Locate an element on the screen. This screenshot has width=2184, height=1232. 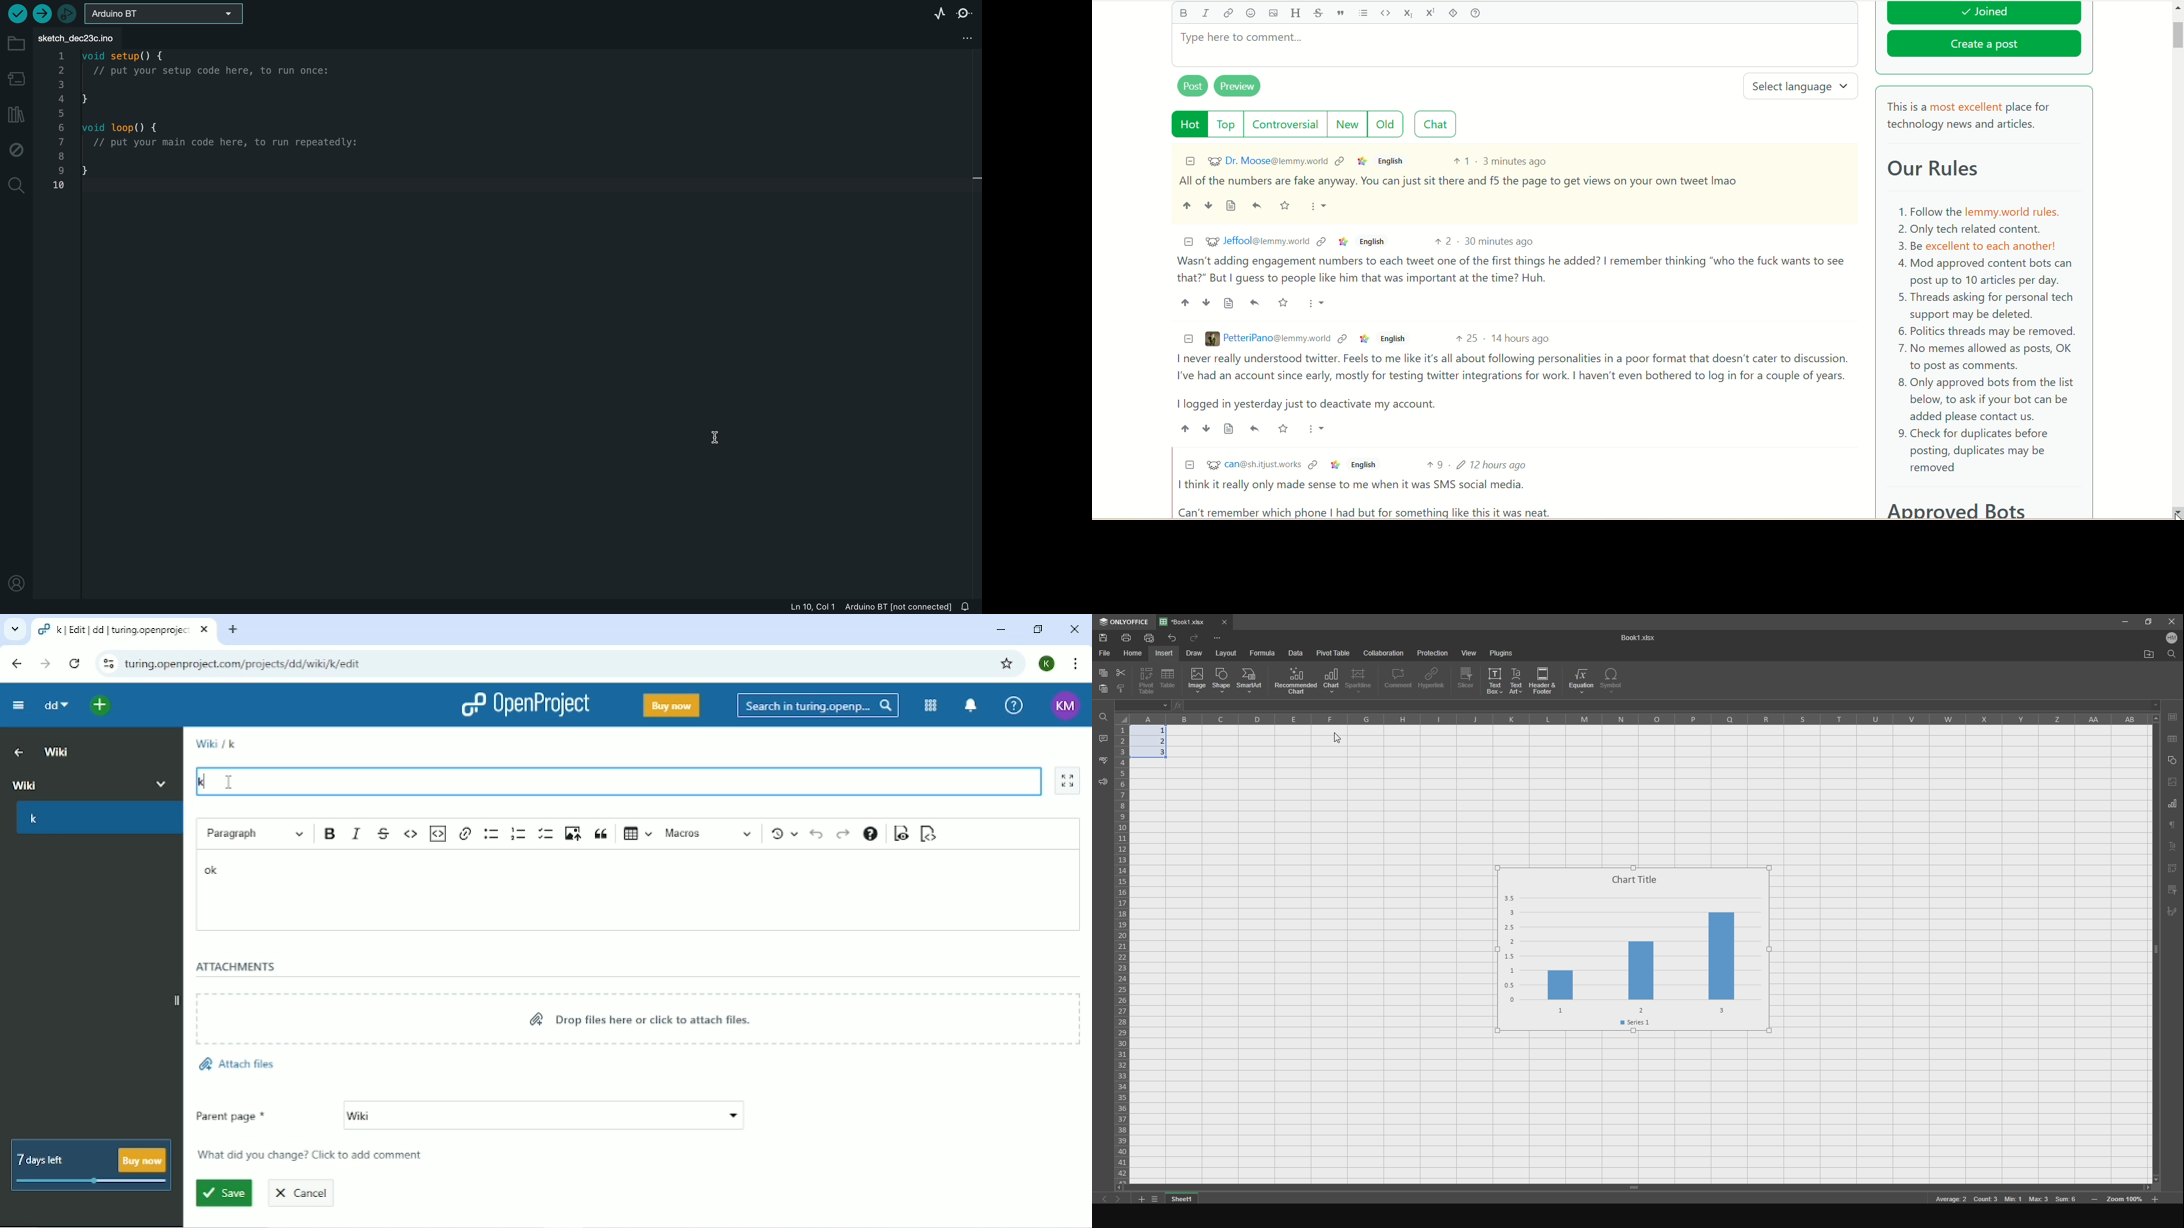
Paragraph is located at coordinates (255, 834).